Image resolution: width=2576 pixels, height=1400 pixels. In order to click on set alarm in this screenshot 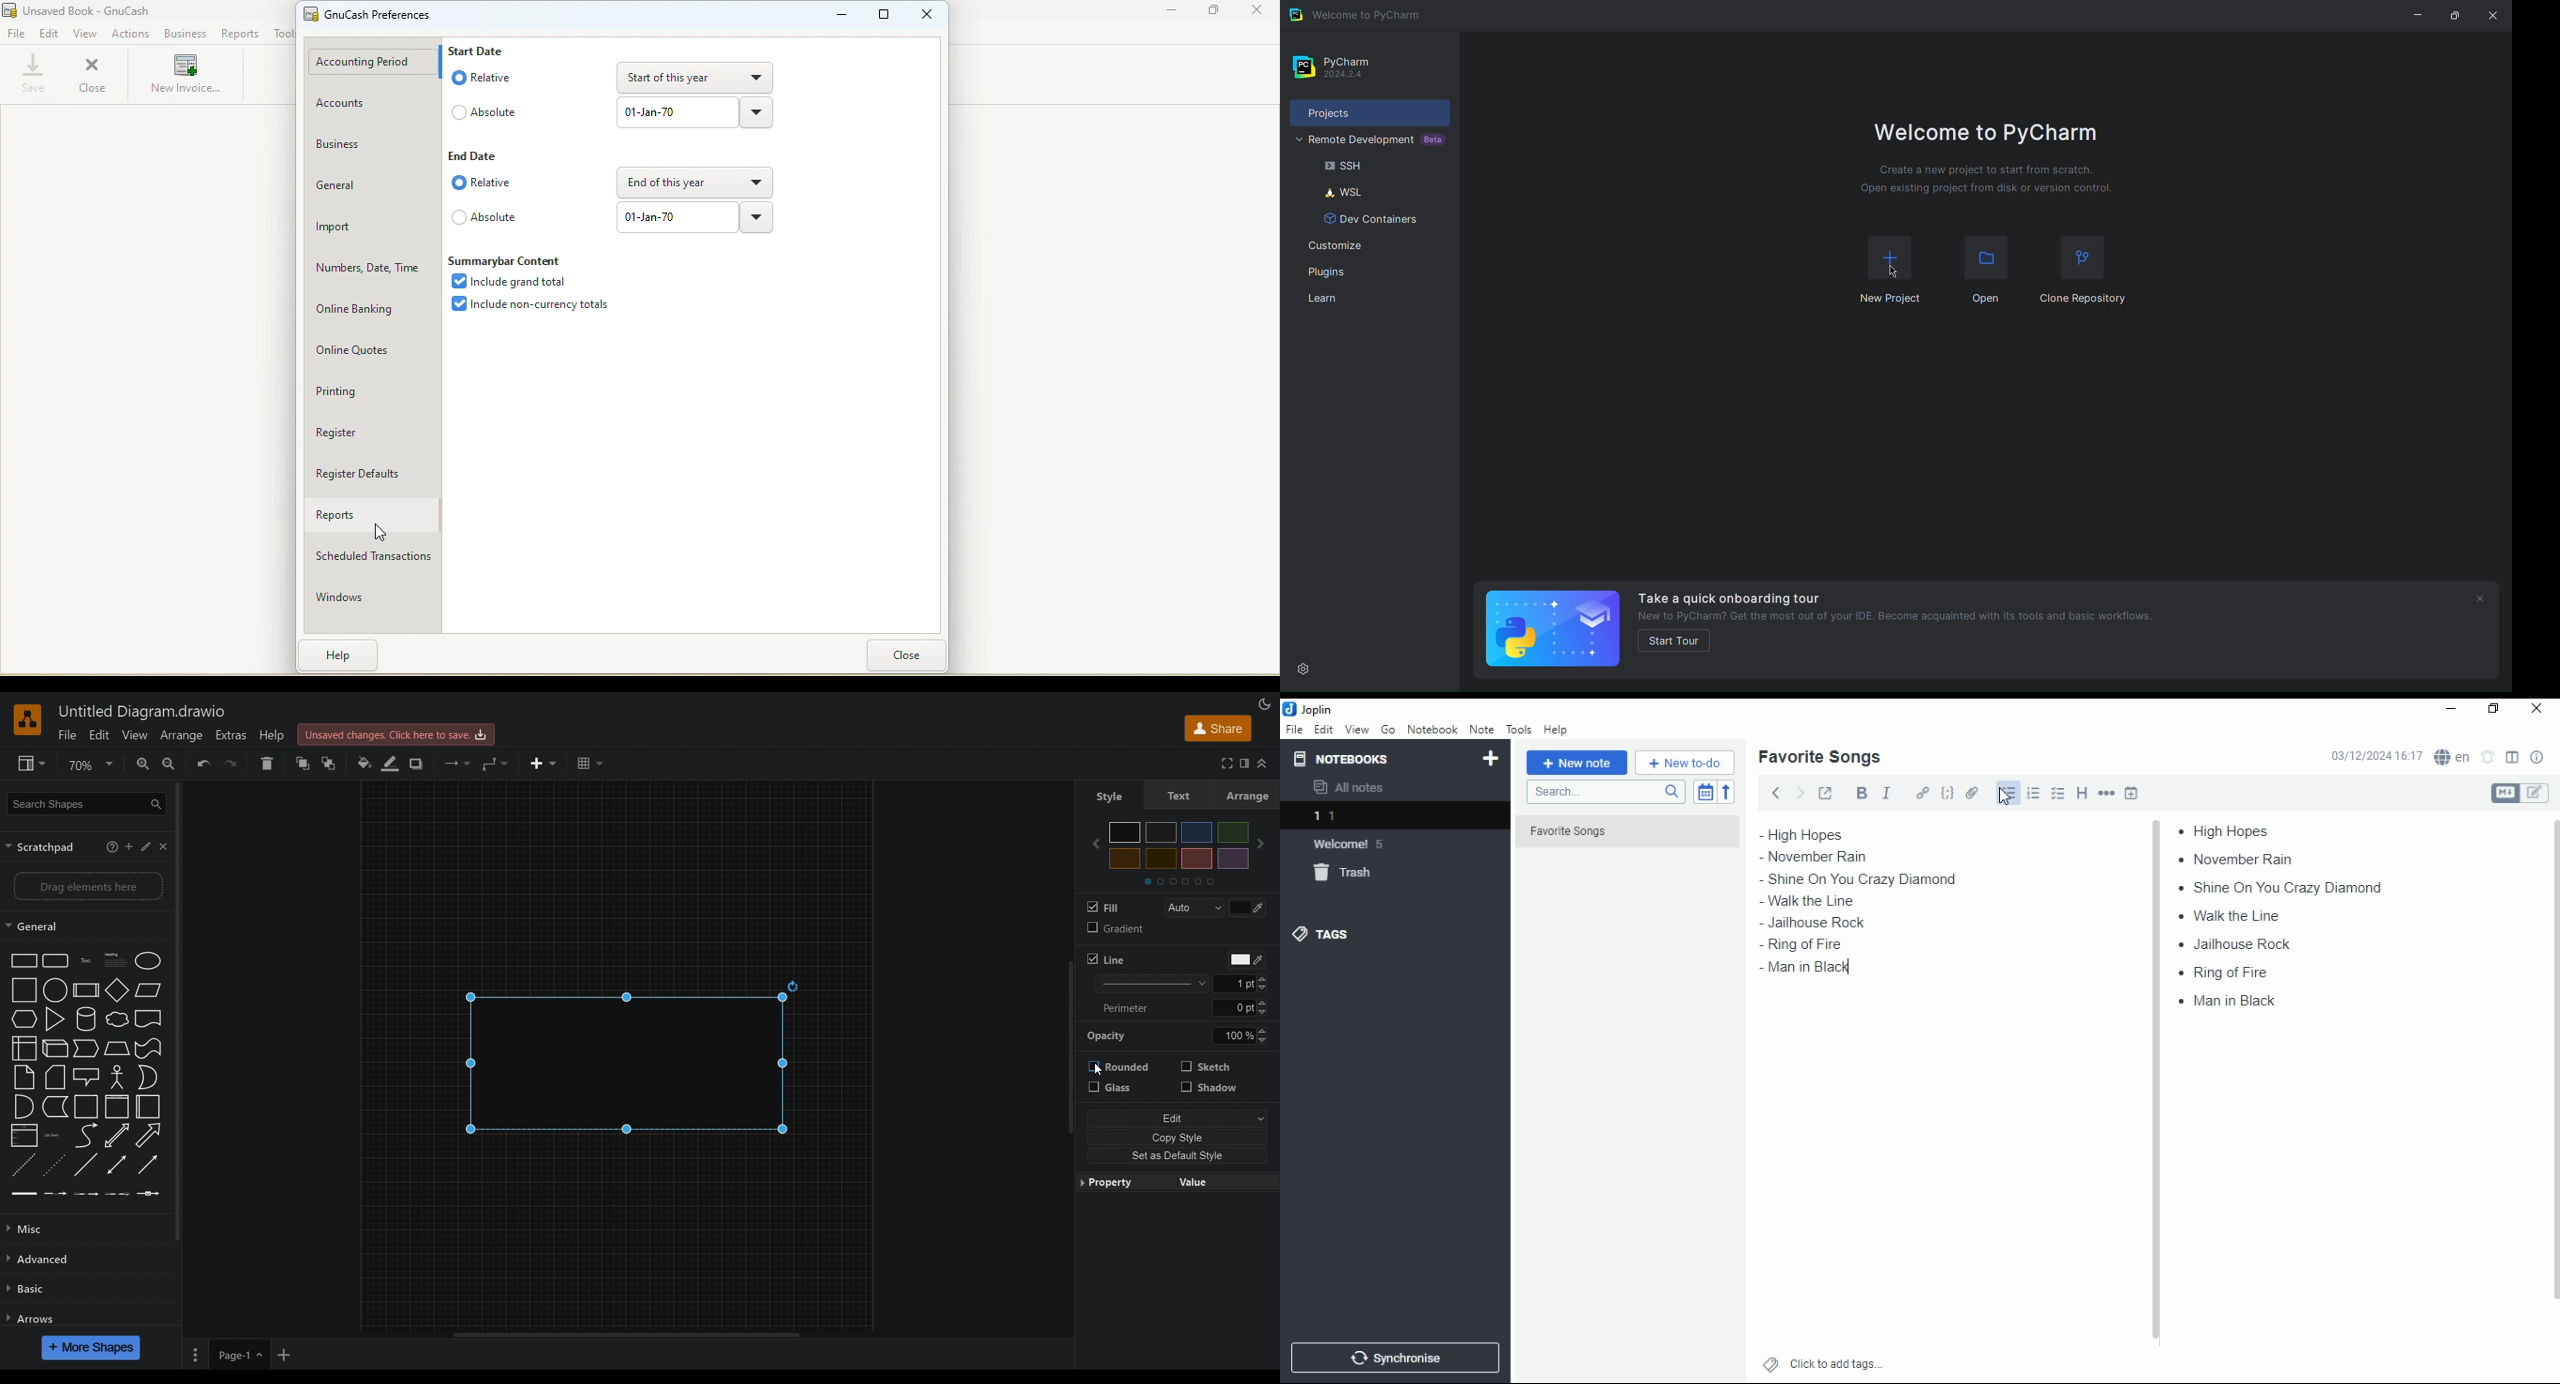, I will do `click(2489, 757)`.